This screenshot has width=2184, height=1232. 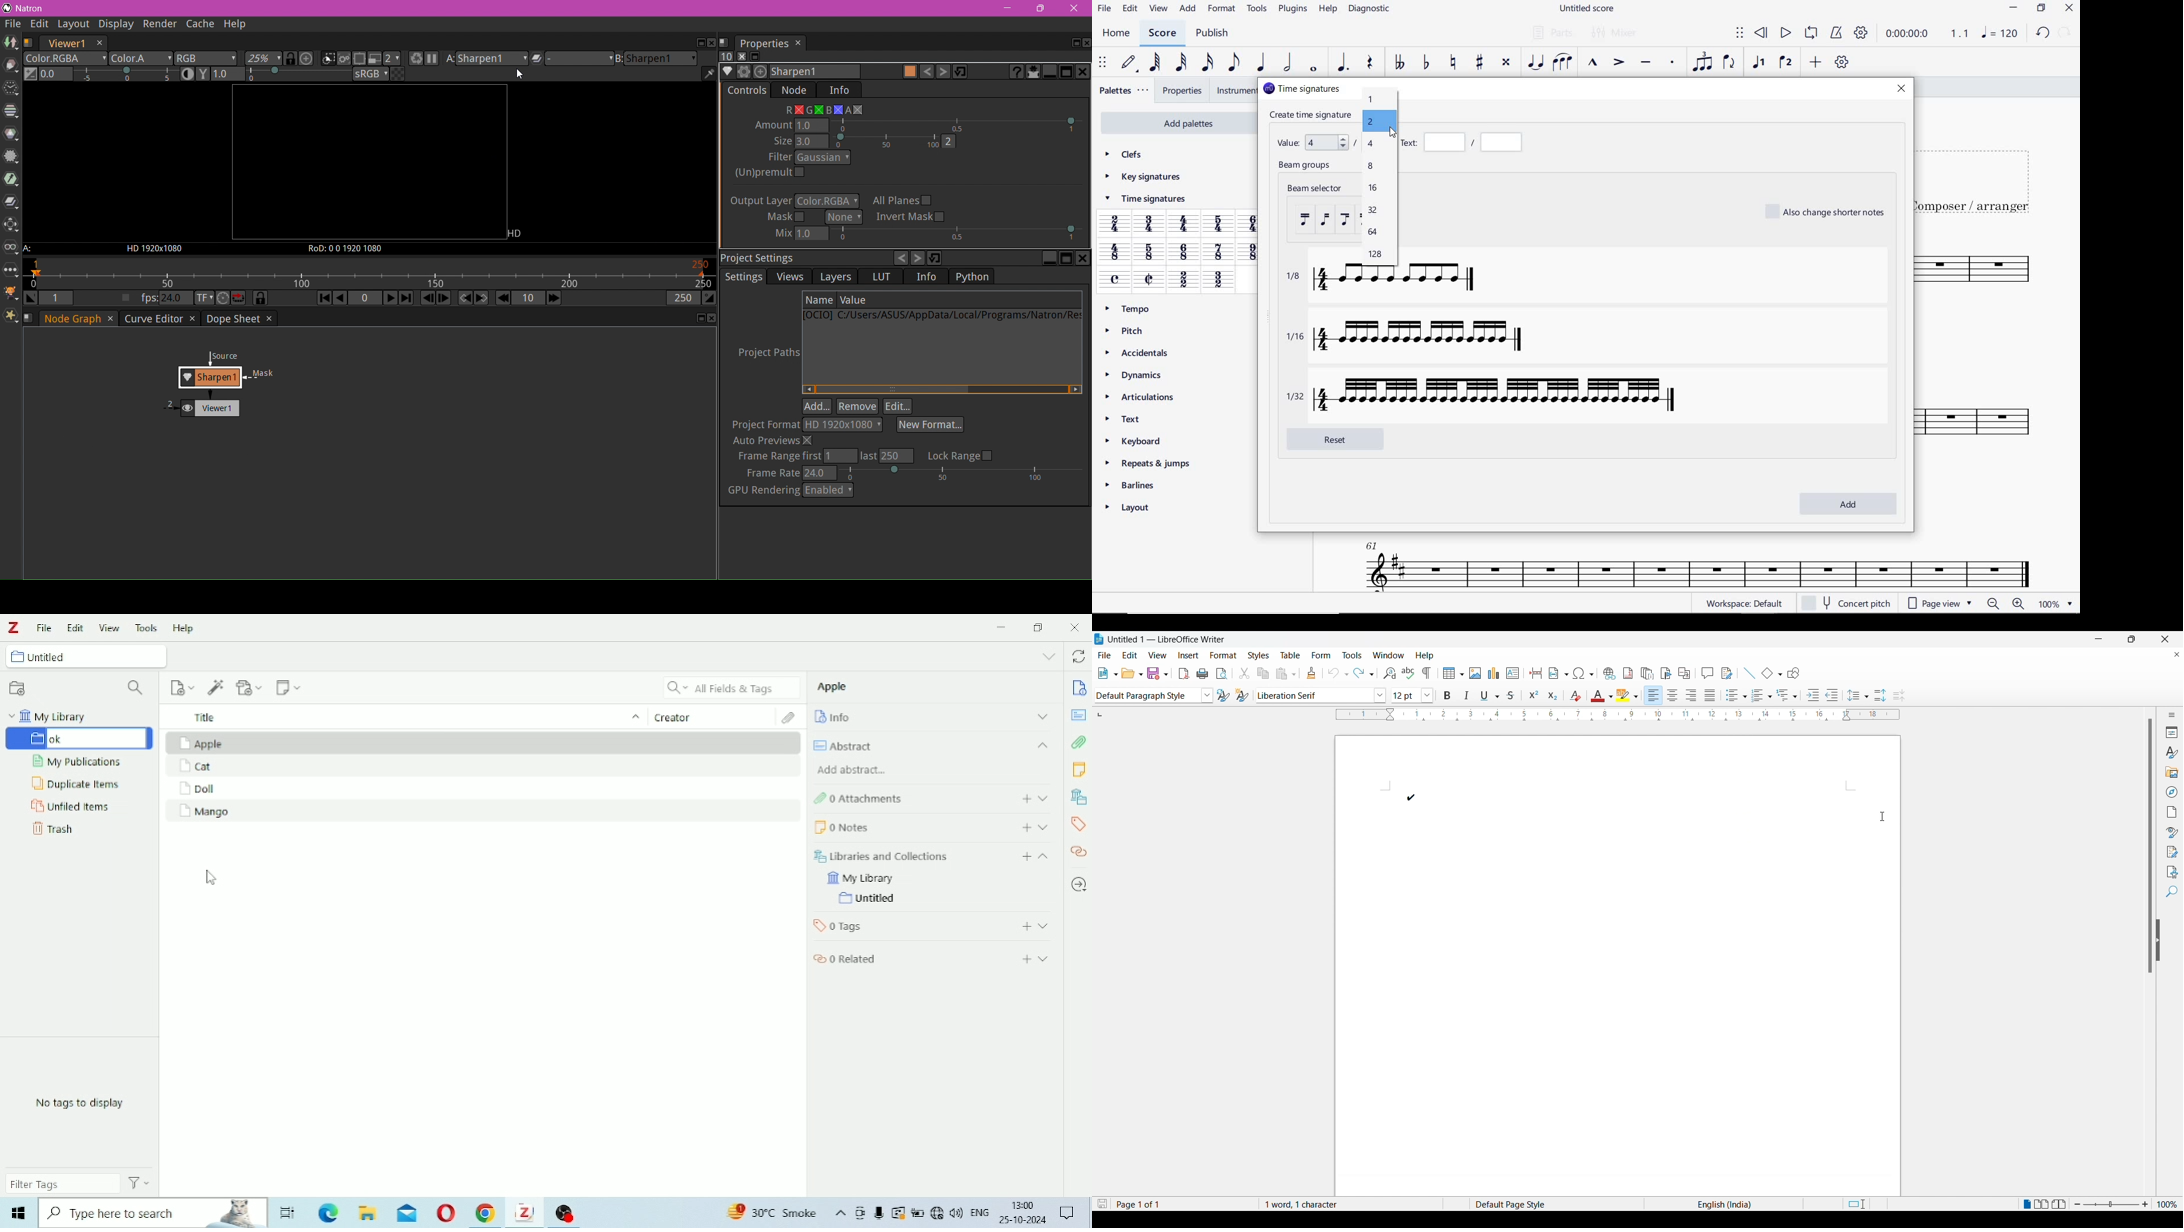 What do you see at coordinates (1157, 654) in the screenshot?
I see `View` at bounding box center [1157, 654].